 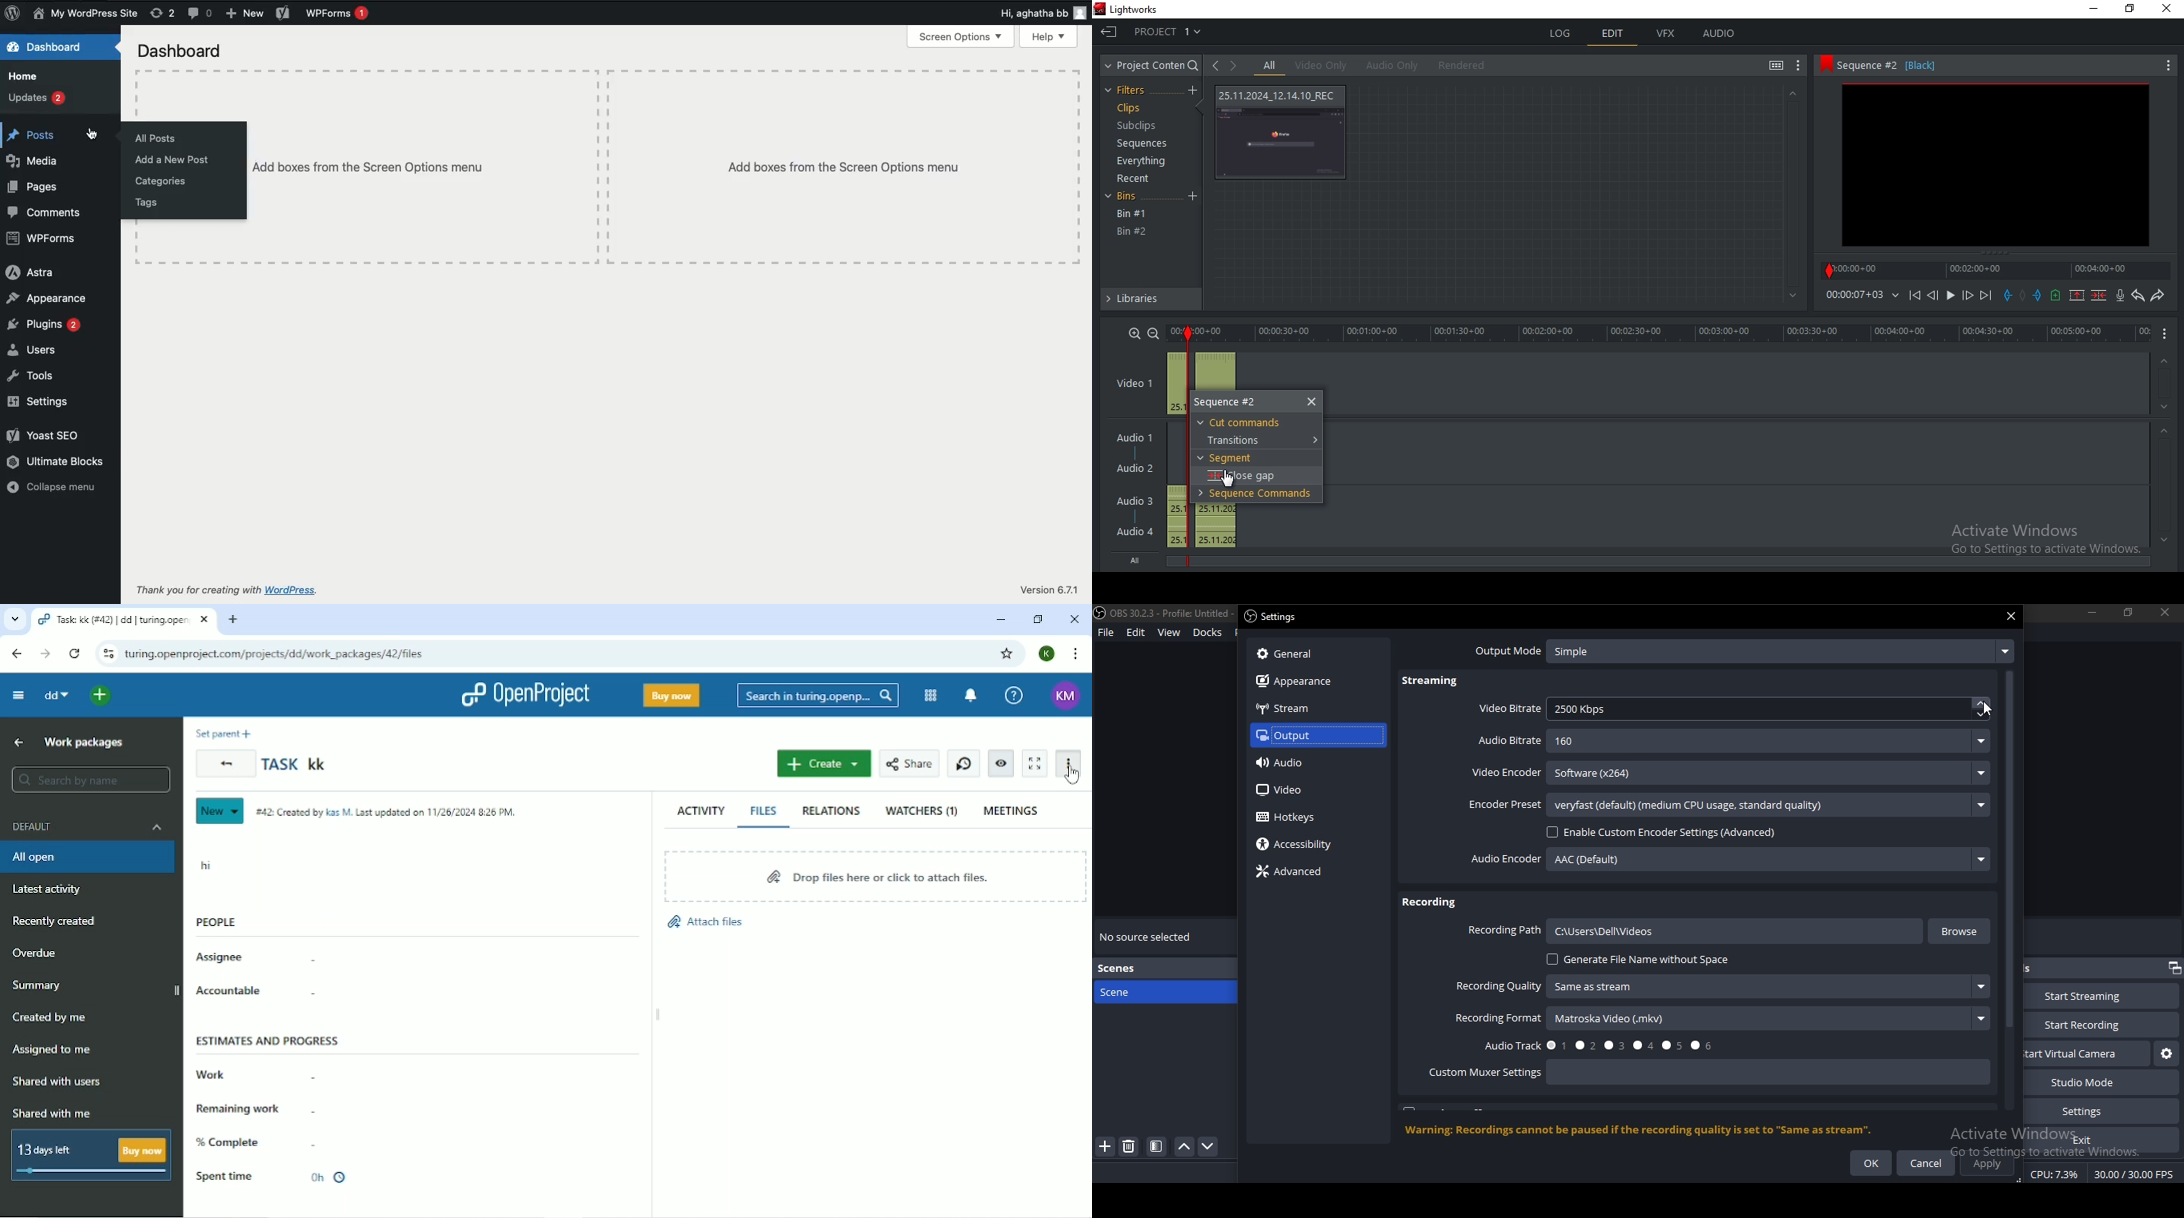 I want to click on Modules, so click(x=931, y=696).